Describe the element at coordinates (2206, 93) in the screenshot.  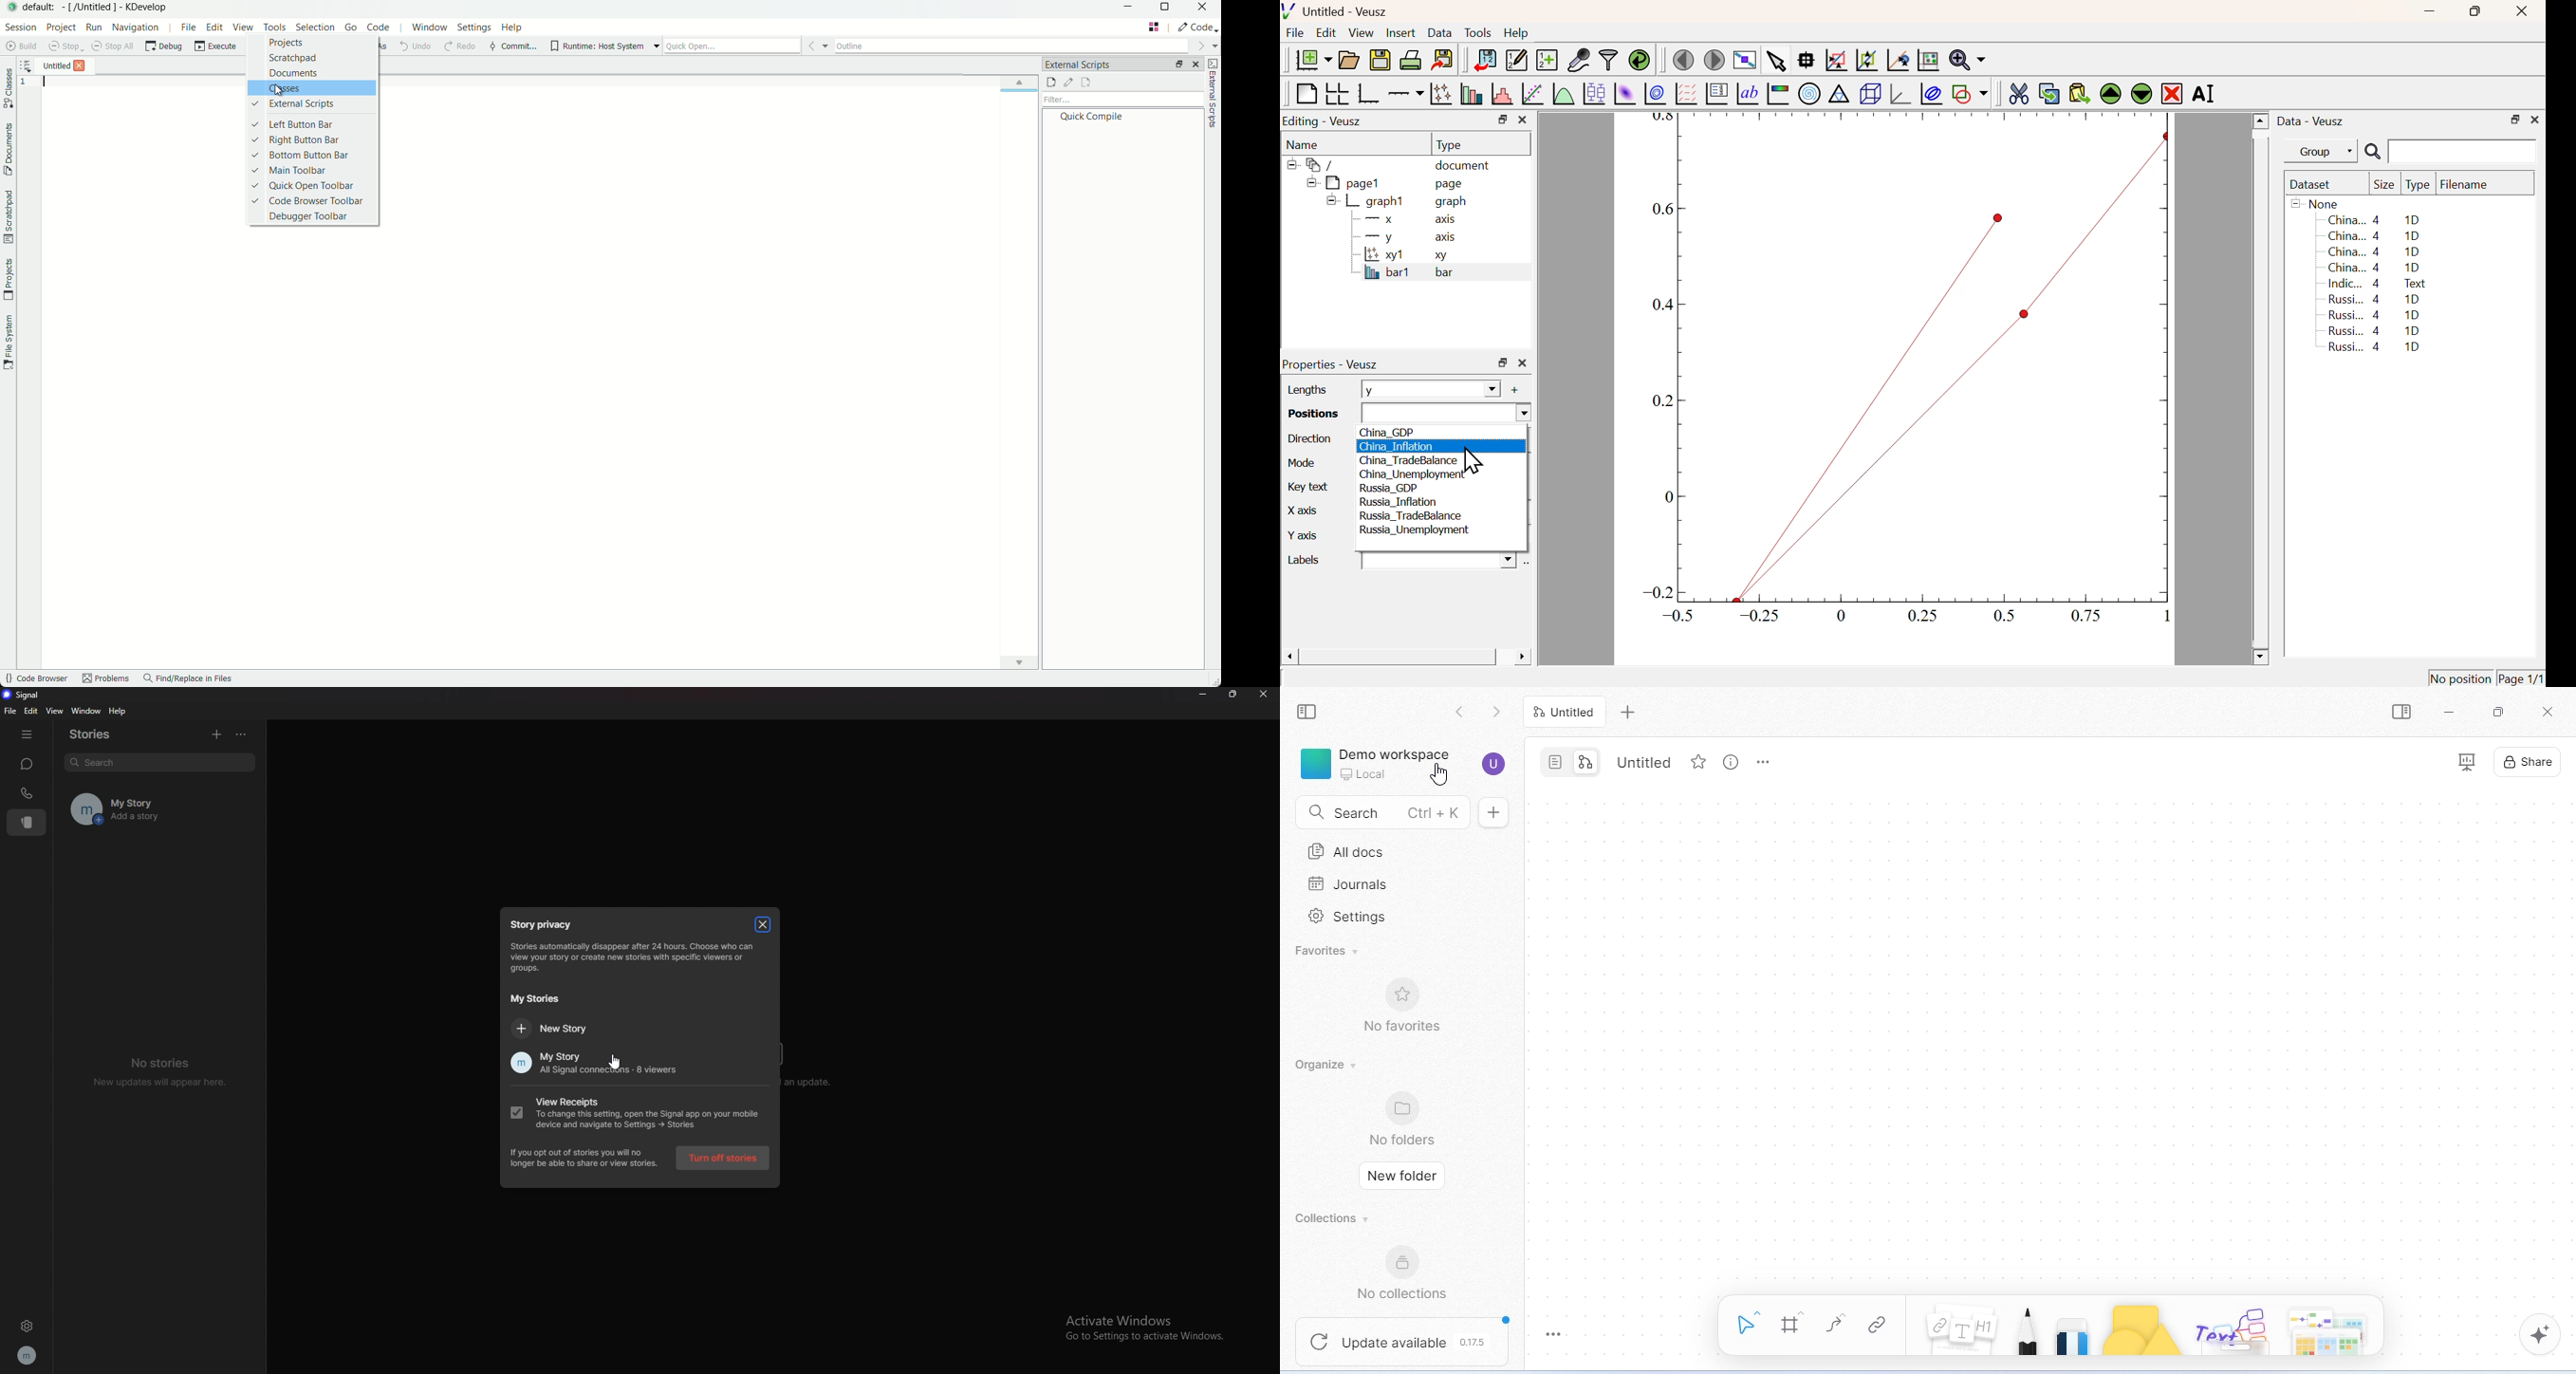
I see `Rename` at that location.